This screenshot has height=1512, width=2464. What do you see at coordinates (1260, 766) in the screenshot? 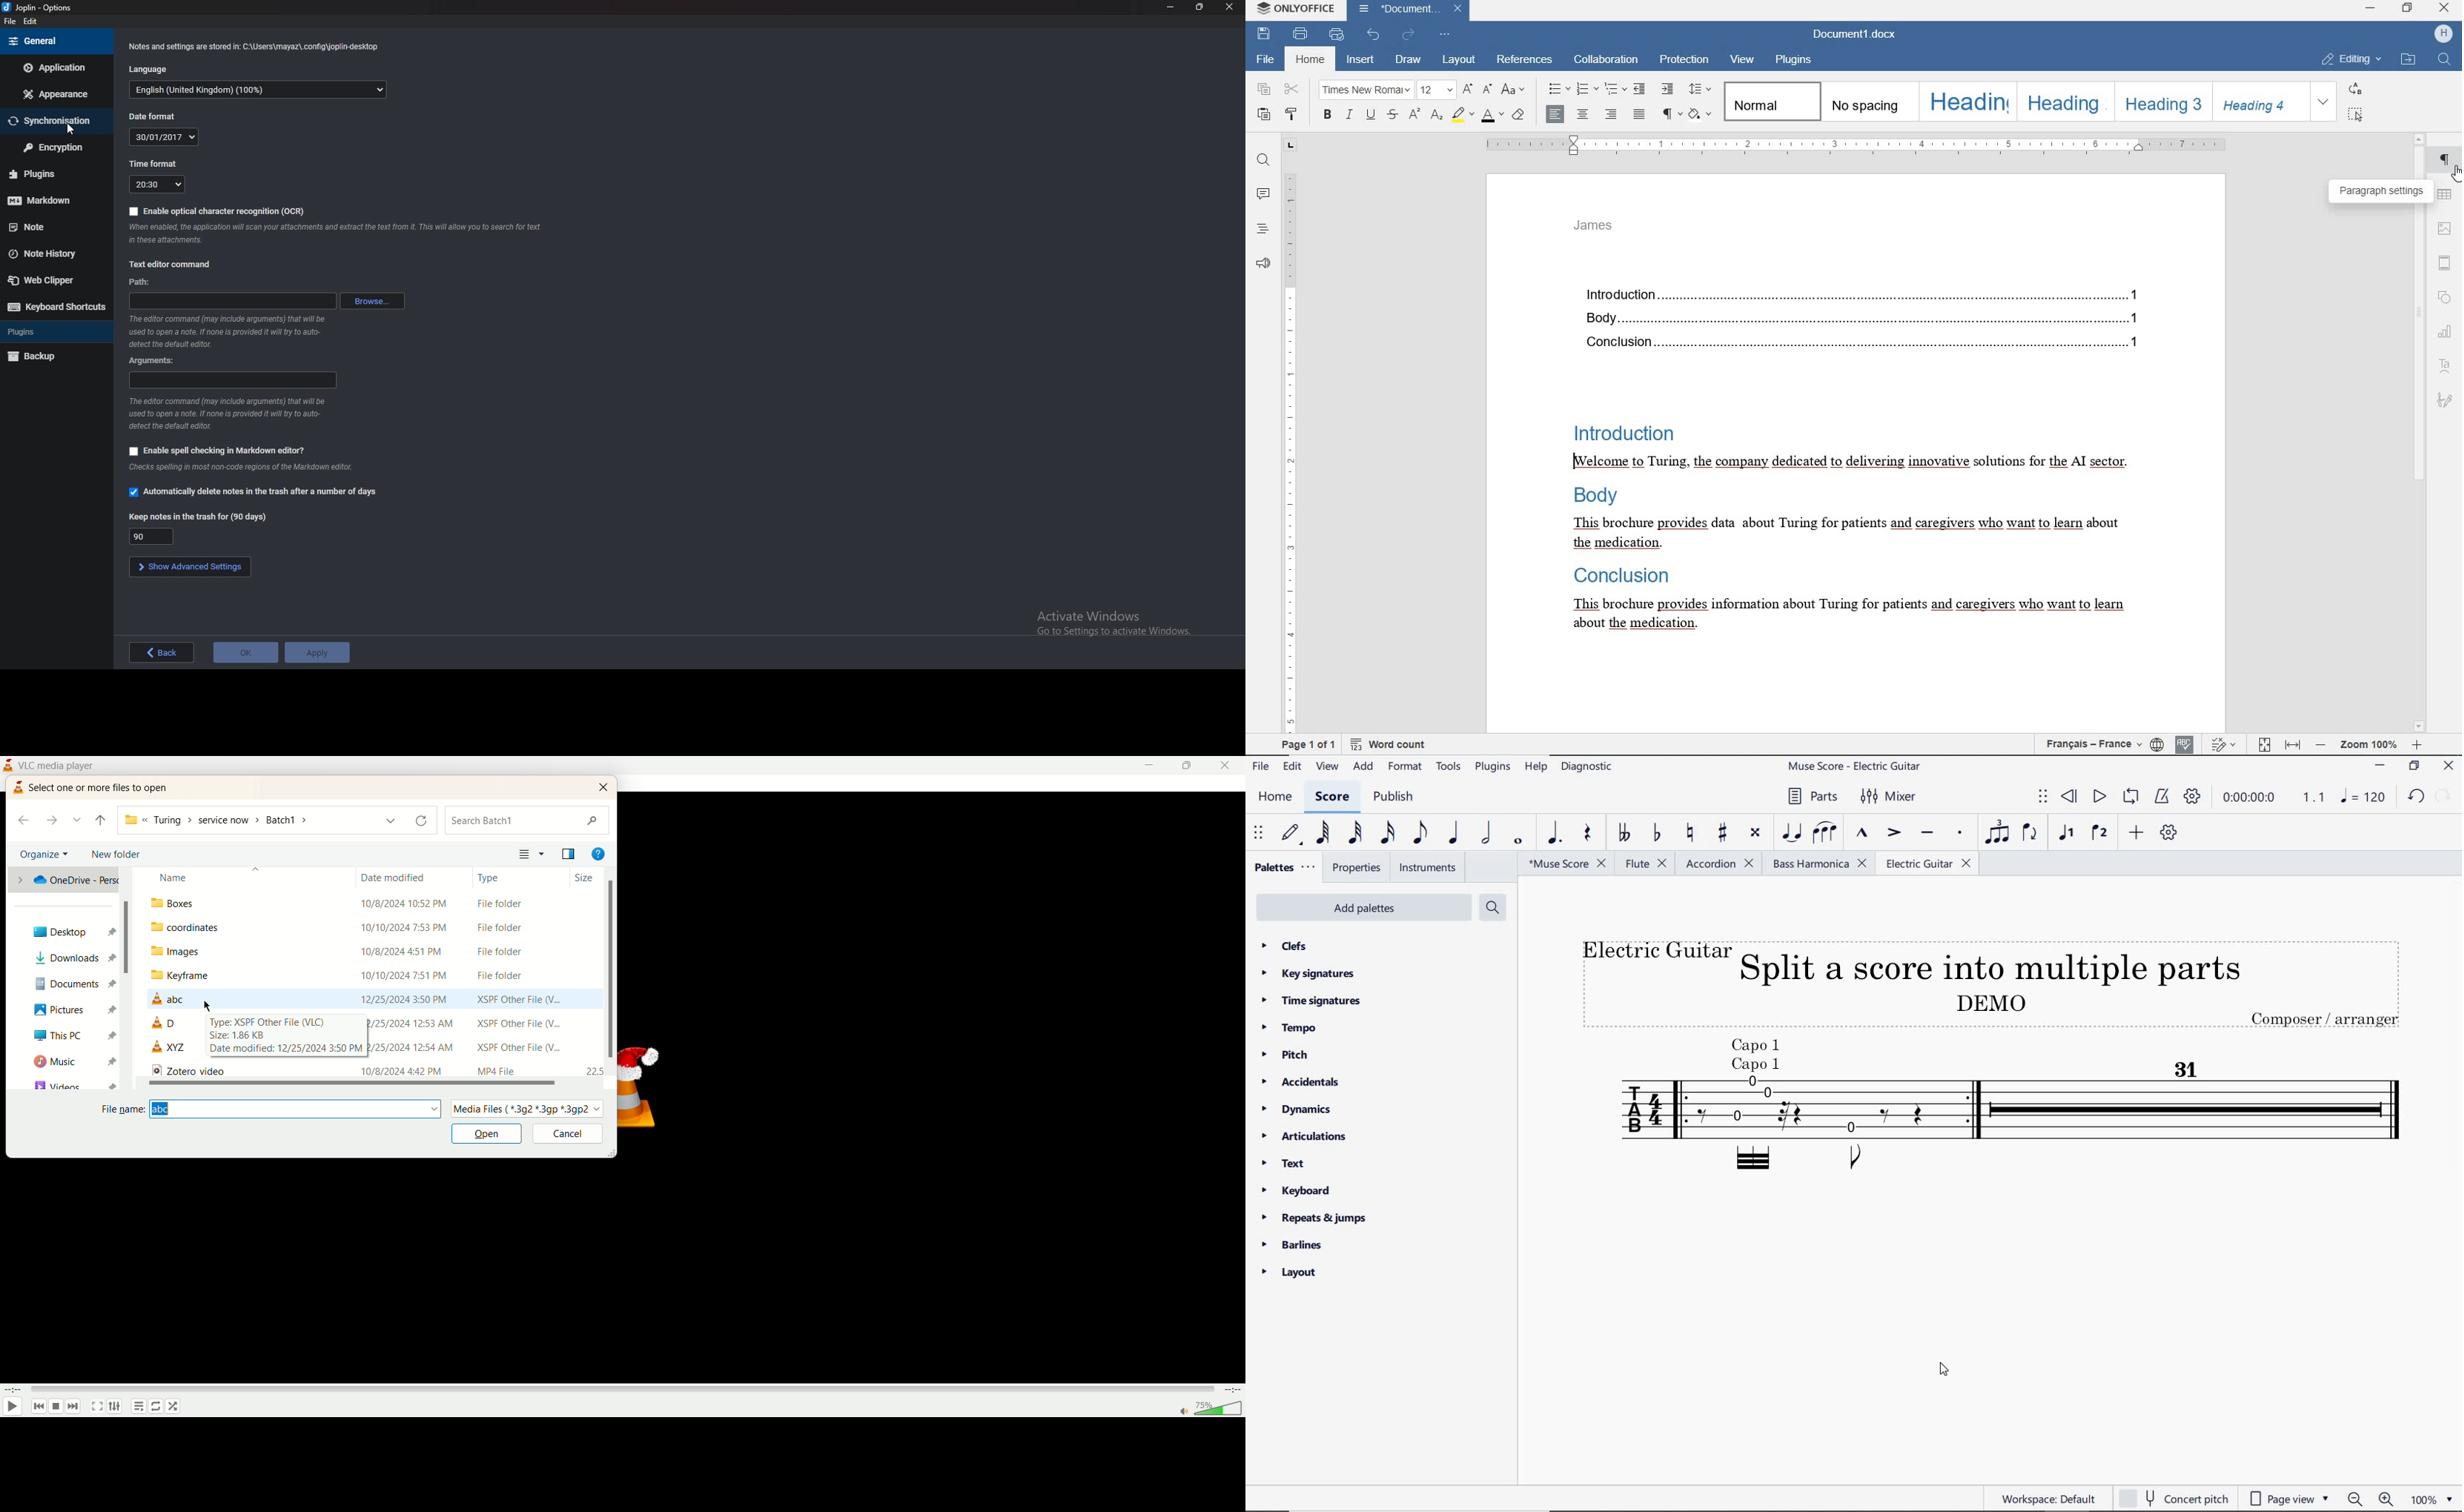
I see `file` at bounding box center [1260, 766].